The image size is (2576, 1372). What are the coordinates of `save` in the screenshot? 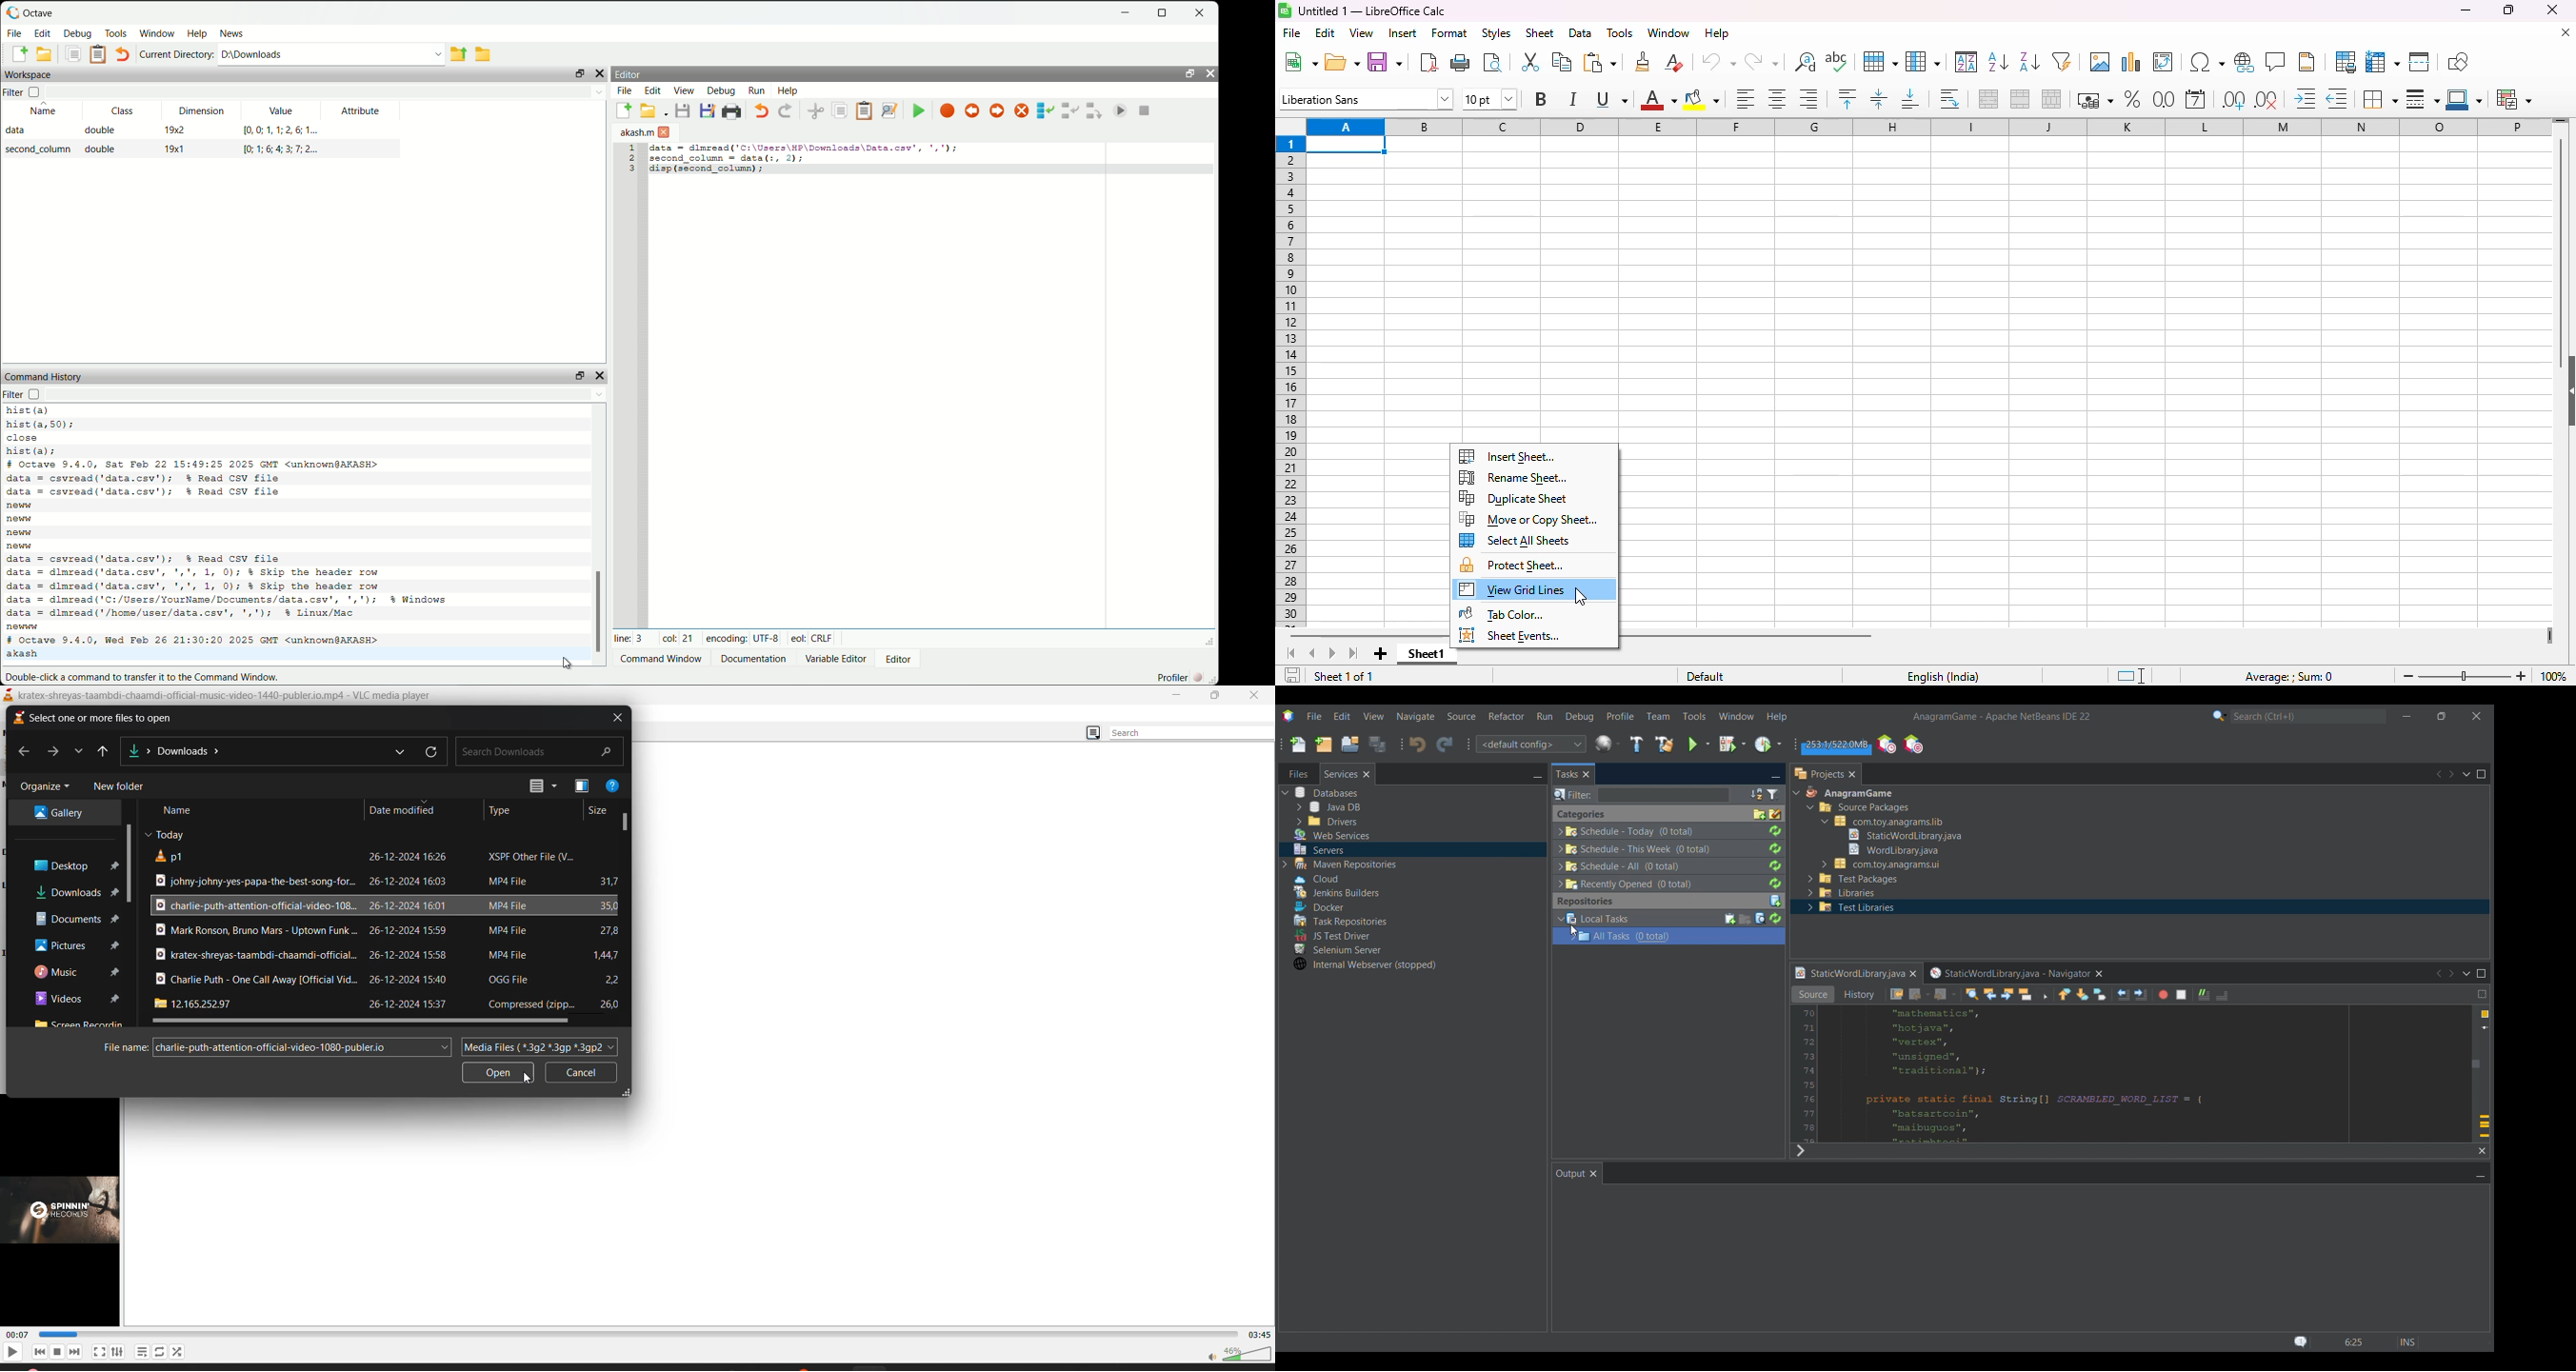 It's located at (1387, 63).